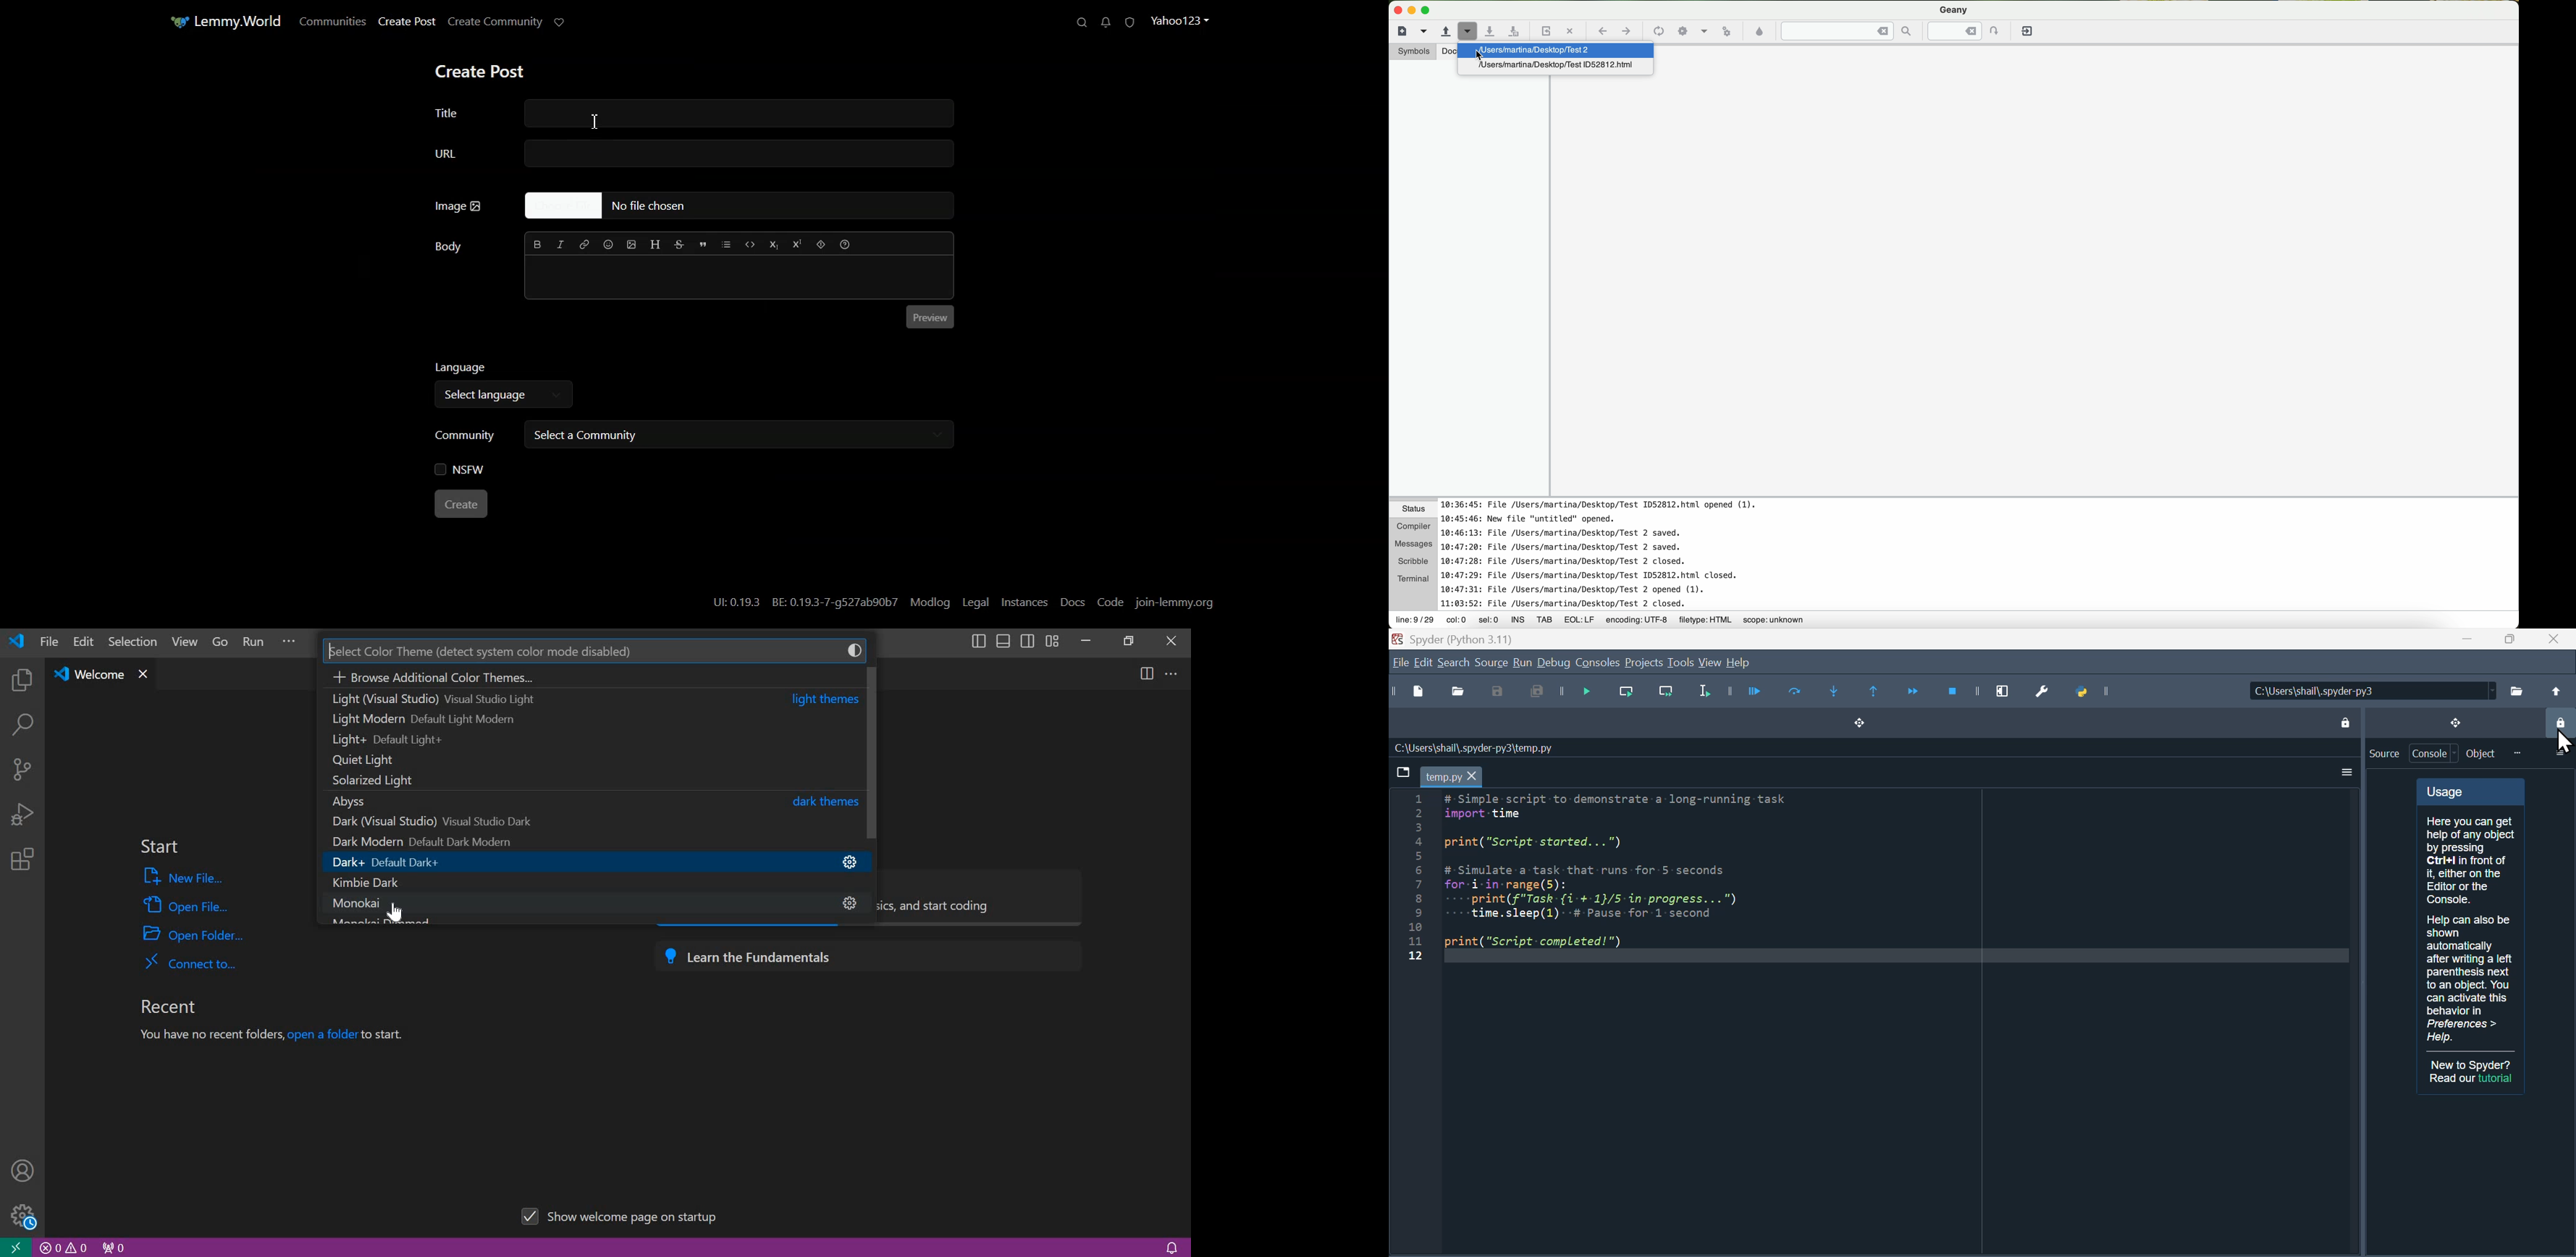  What do you see at coordinates (2555, 691) in the screenshot?
I see `change to parent directory` at bounding box center [2555, 691].